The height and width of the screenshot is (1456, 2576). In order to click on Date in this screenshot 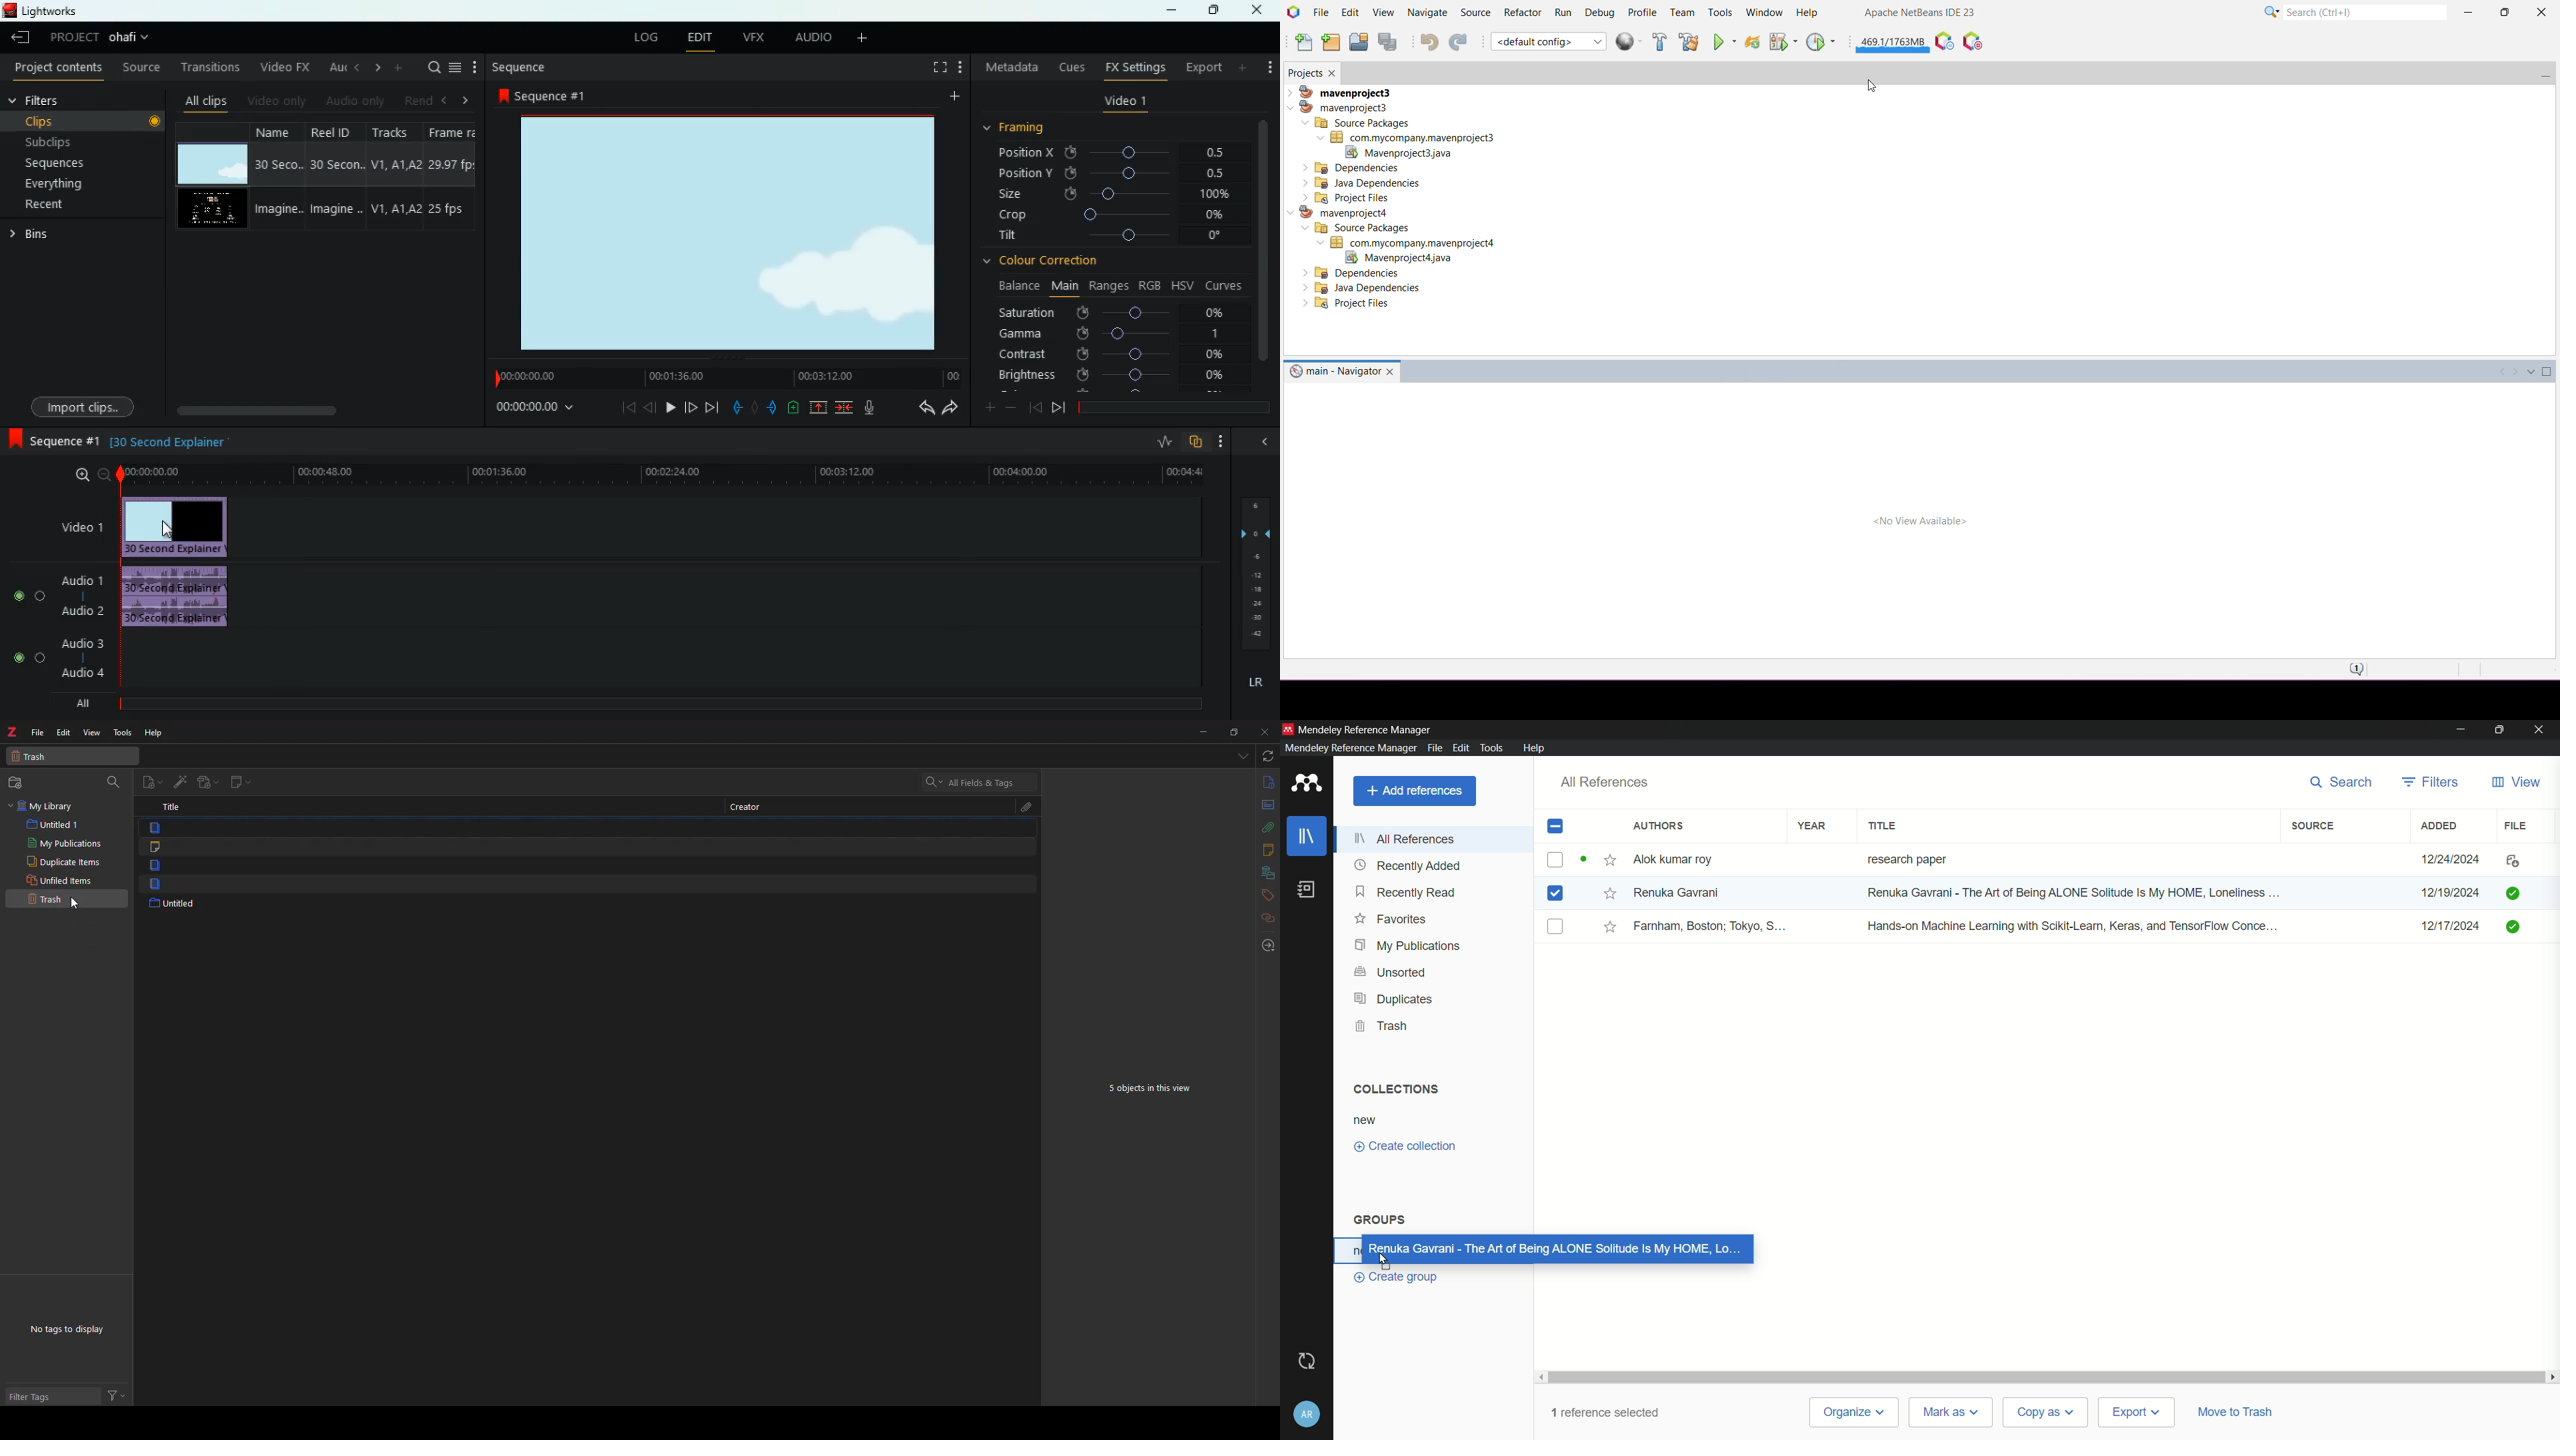, I will do `click(2453, 931)`.